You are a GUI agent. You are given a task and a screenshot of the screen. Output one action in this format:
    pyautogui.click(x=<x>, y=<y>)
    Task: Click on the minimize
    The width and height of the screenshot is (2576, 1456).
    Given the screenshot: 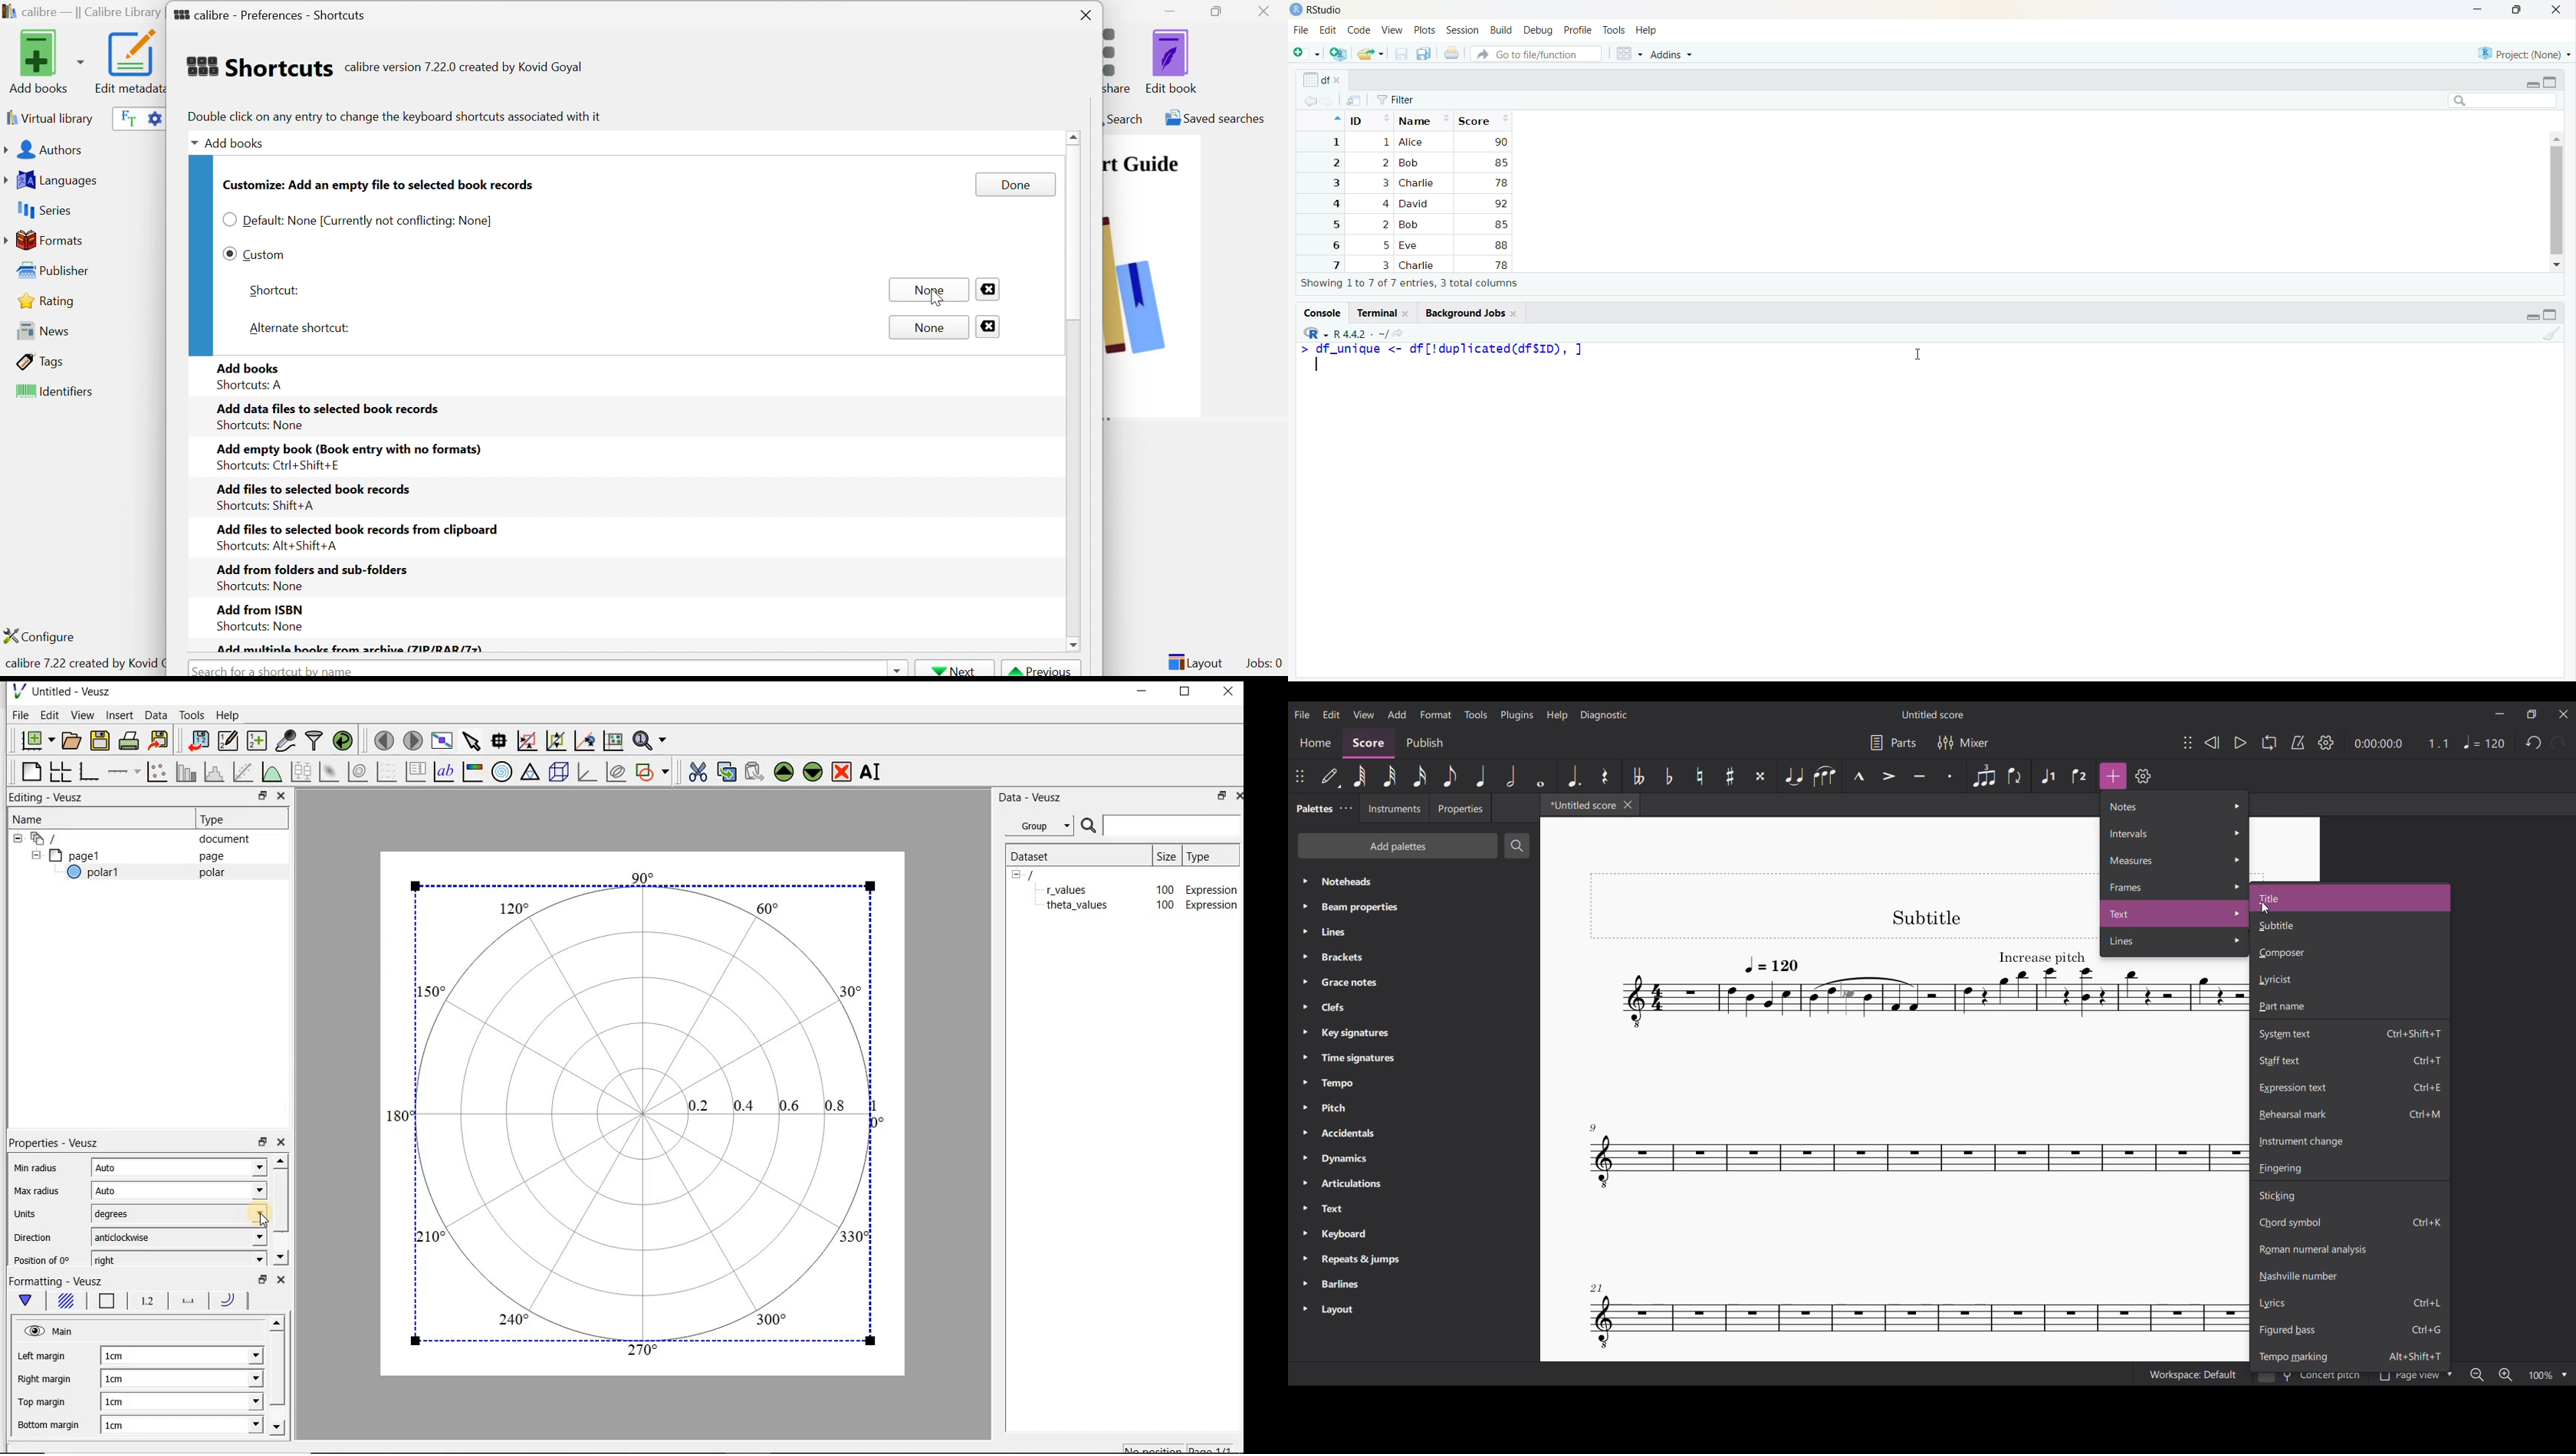 What is the action you would take?
    pyautogui.click(x=2477, y=11)
    